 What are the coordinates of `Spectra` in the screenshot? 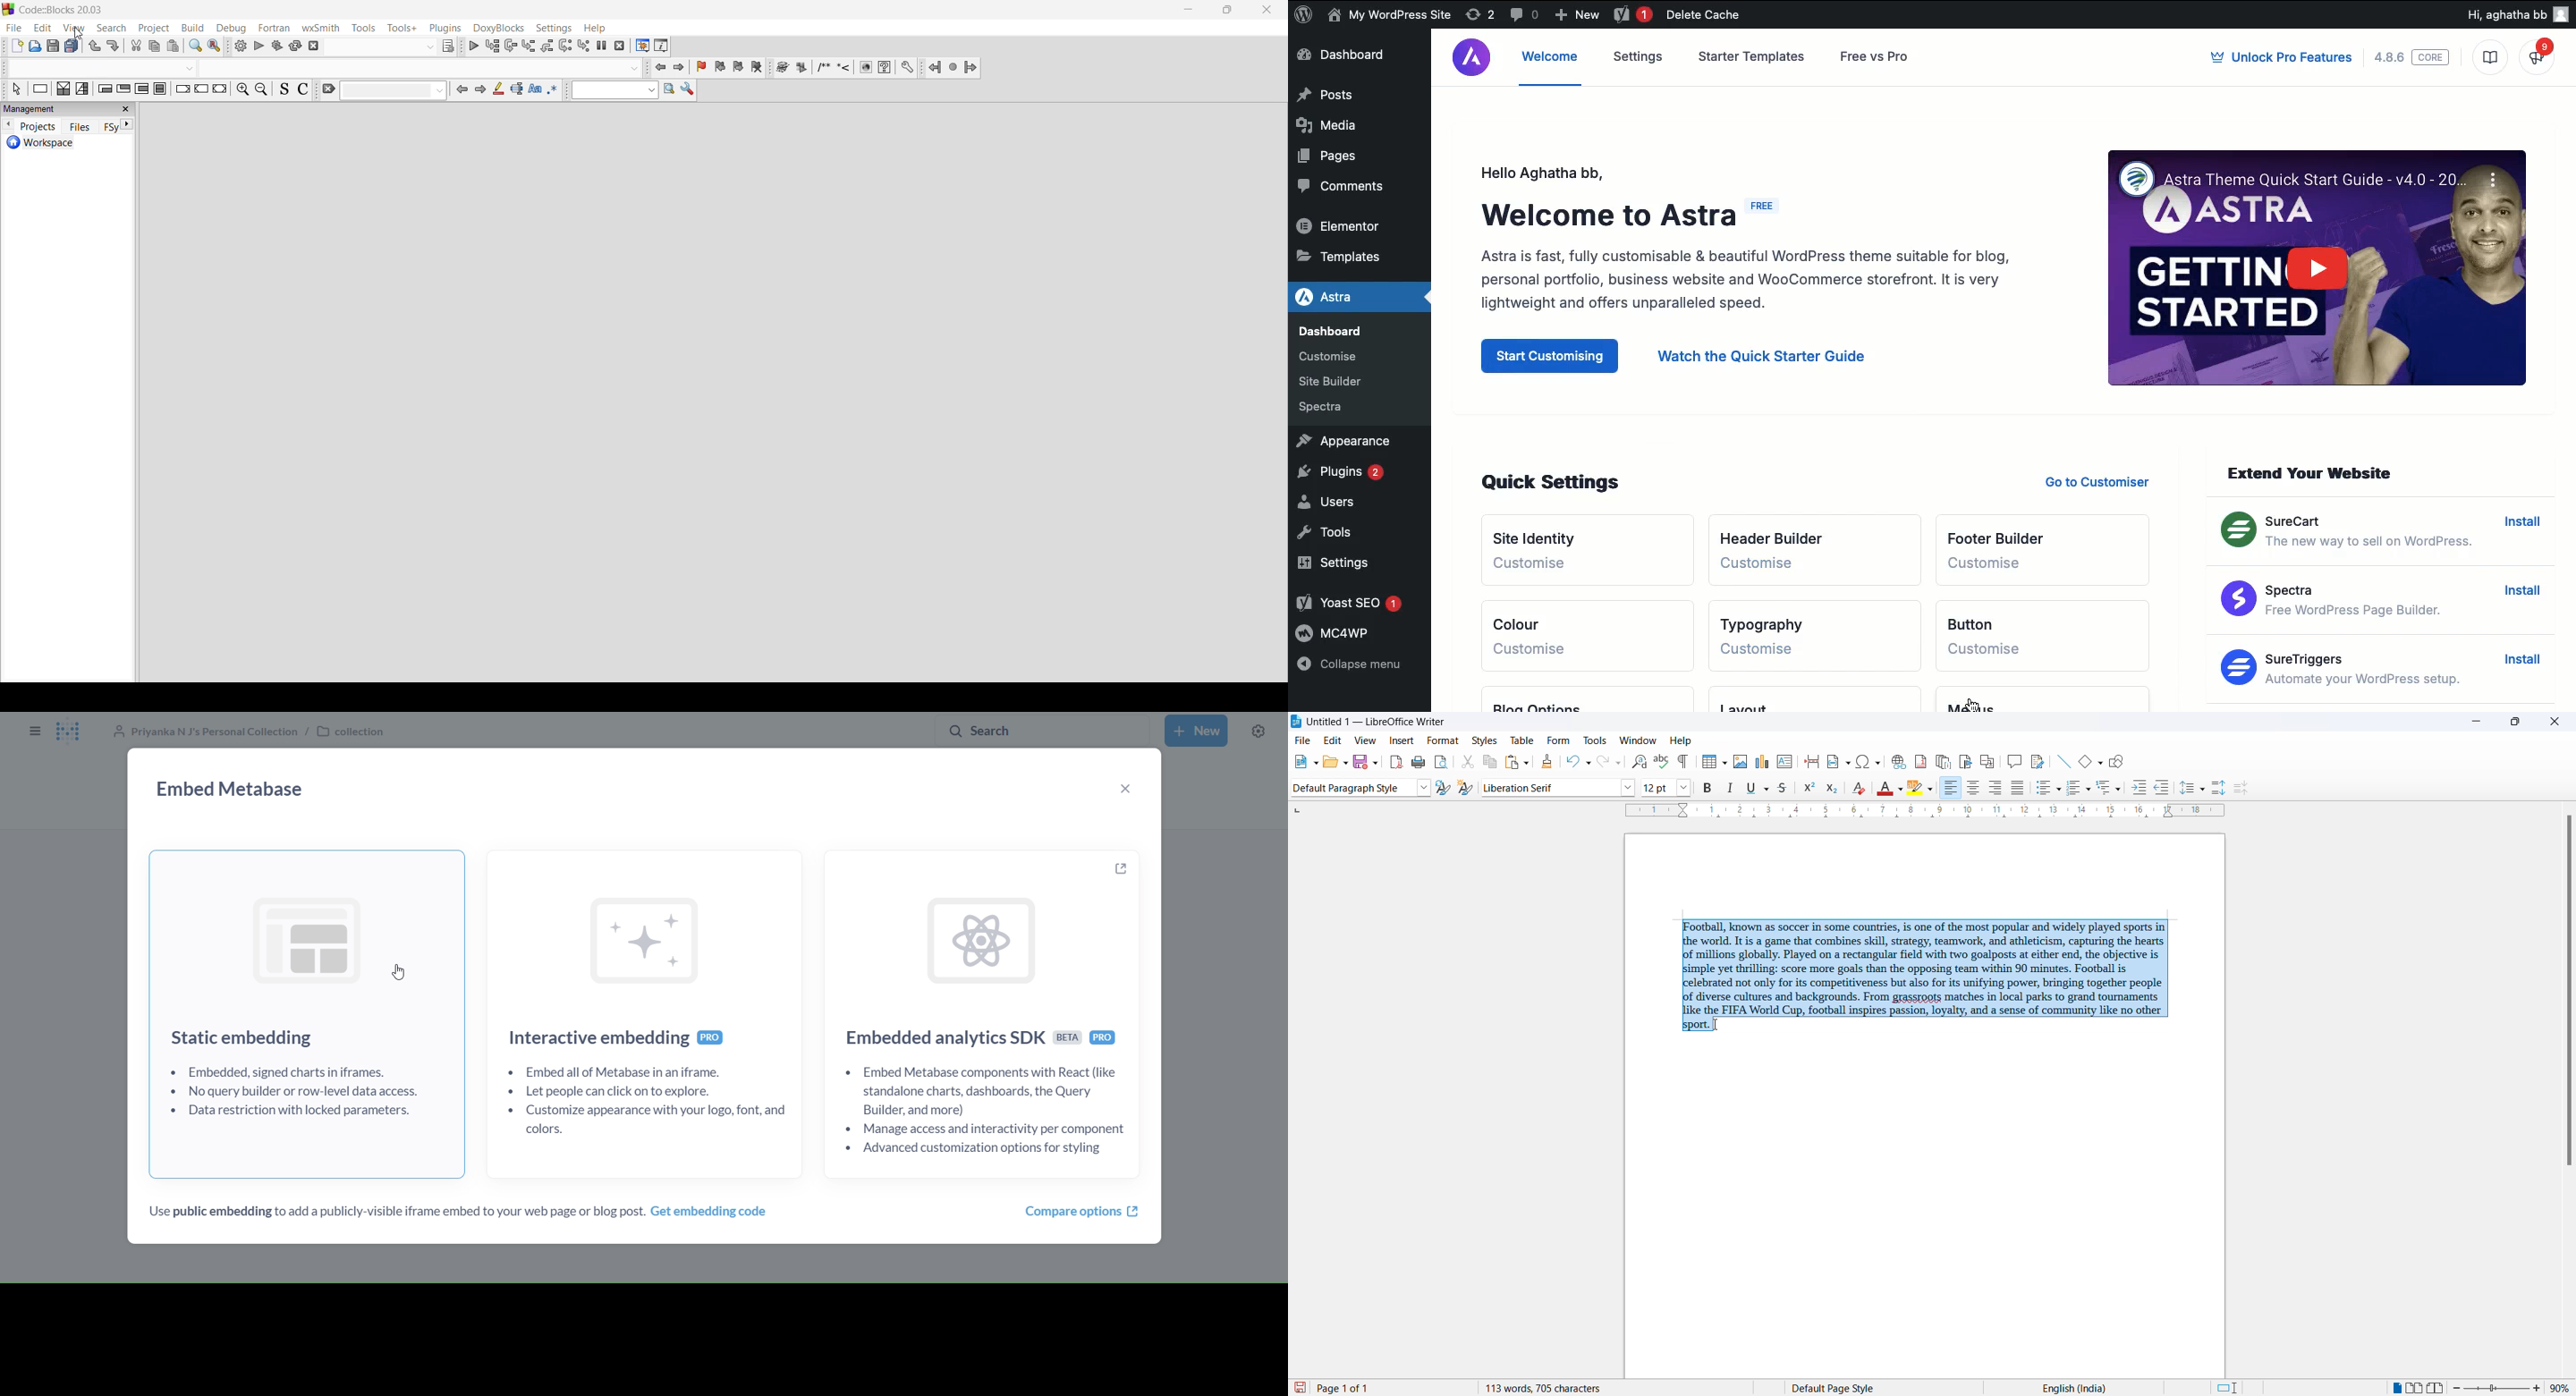 It's located at (1326, 407).